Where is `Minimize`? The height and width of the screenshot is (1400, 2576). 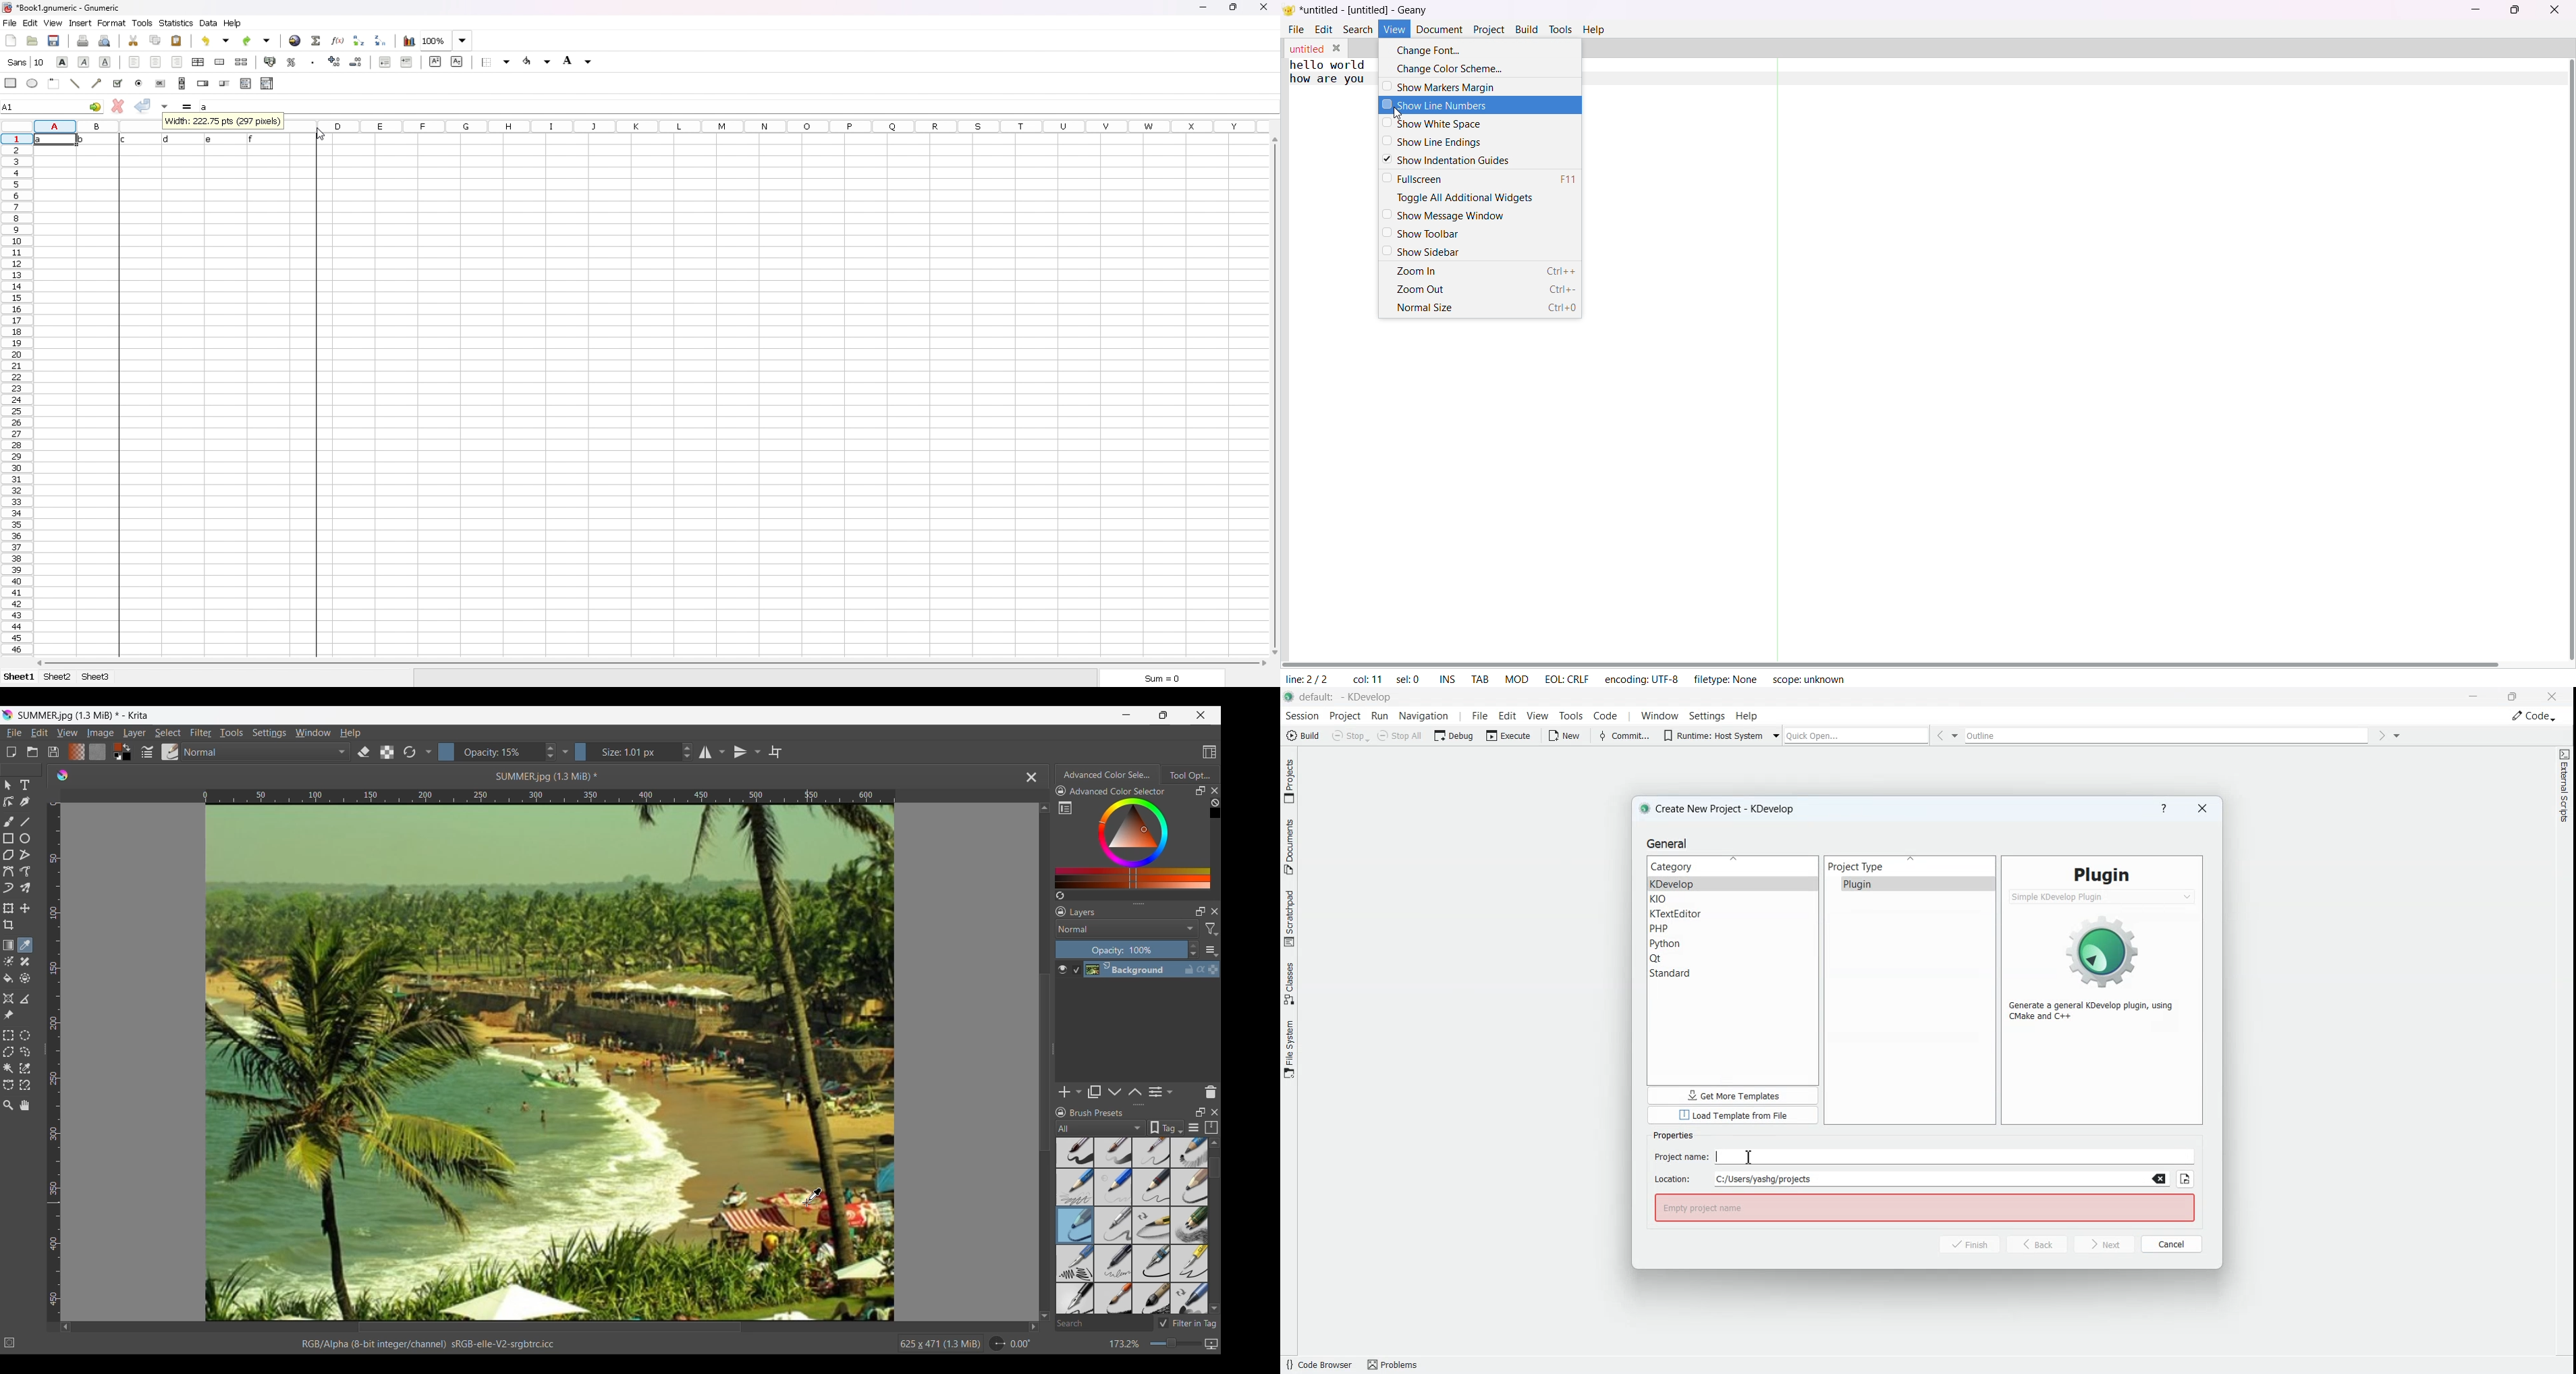 Minimize is located at coordinates (1127, 715).